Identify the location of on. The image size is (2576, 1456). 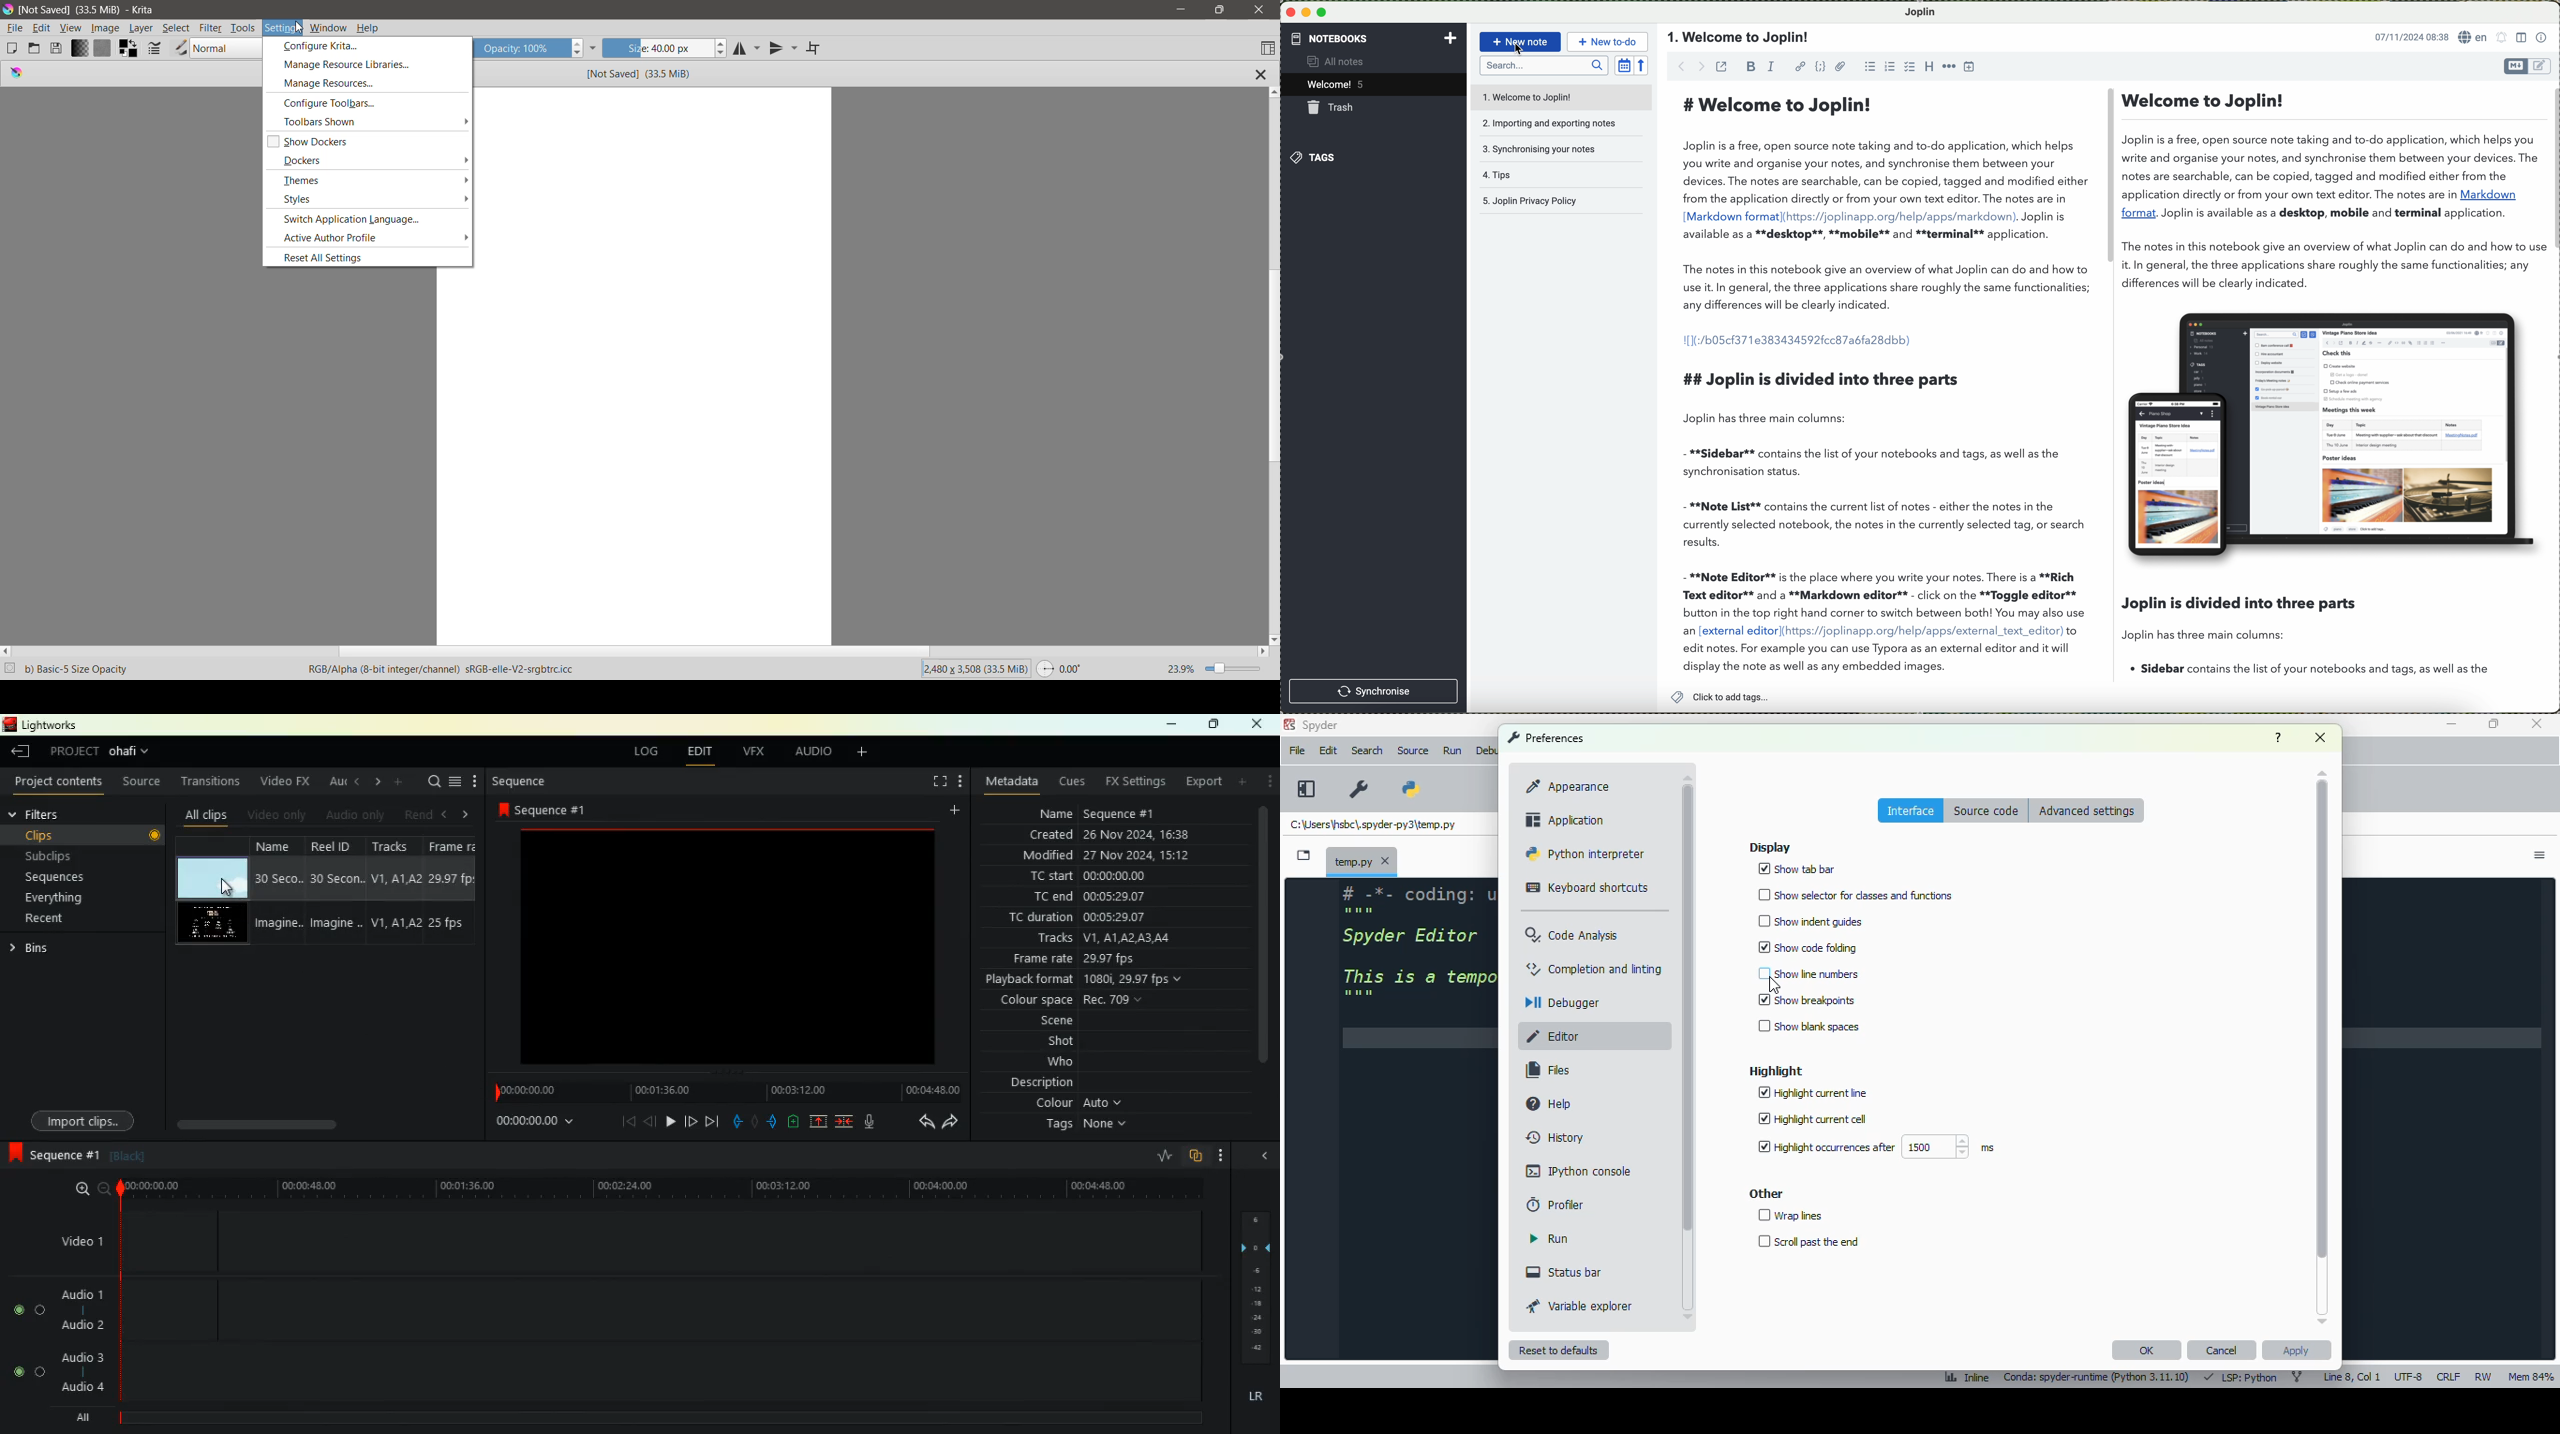
(26, 1372).